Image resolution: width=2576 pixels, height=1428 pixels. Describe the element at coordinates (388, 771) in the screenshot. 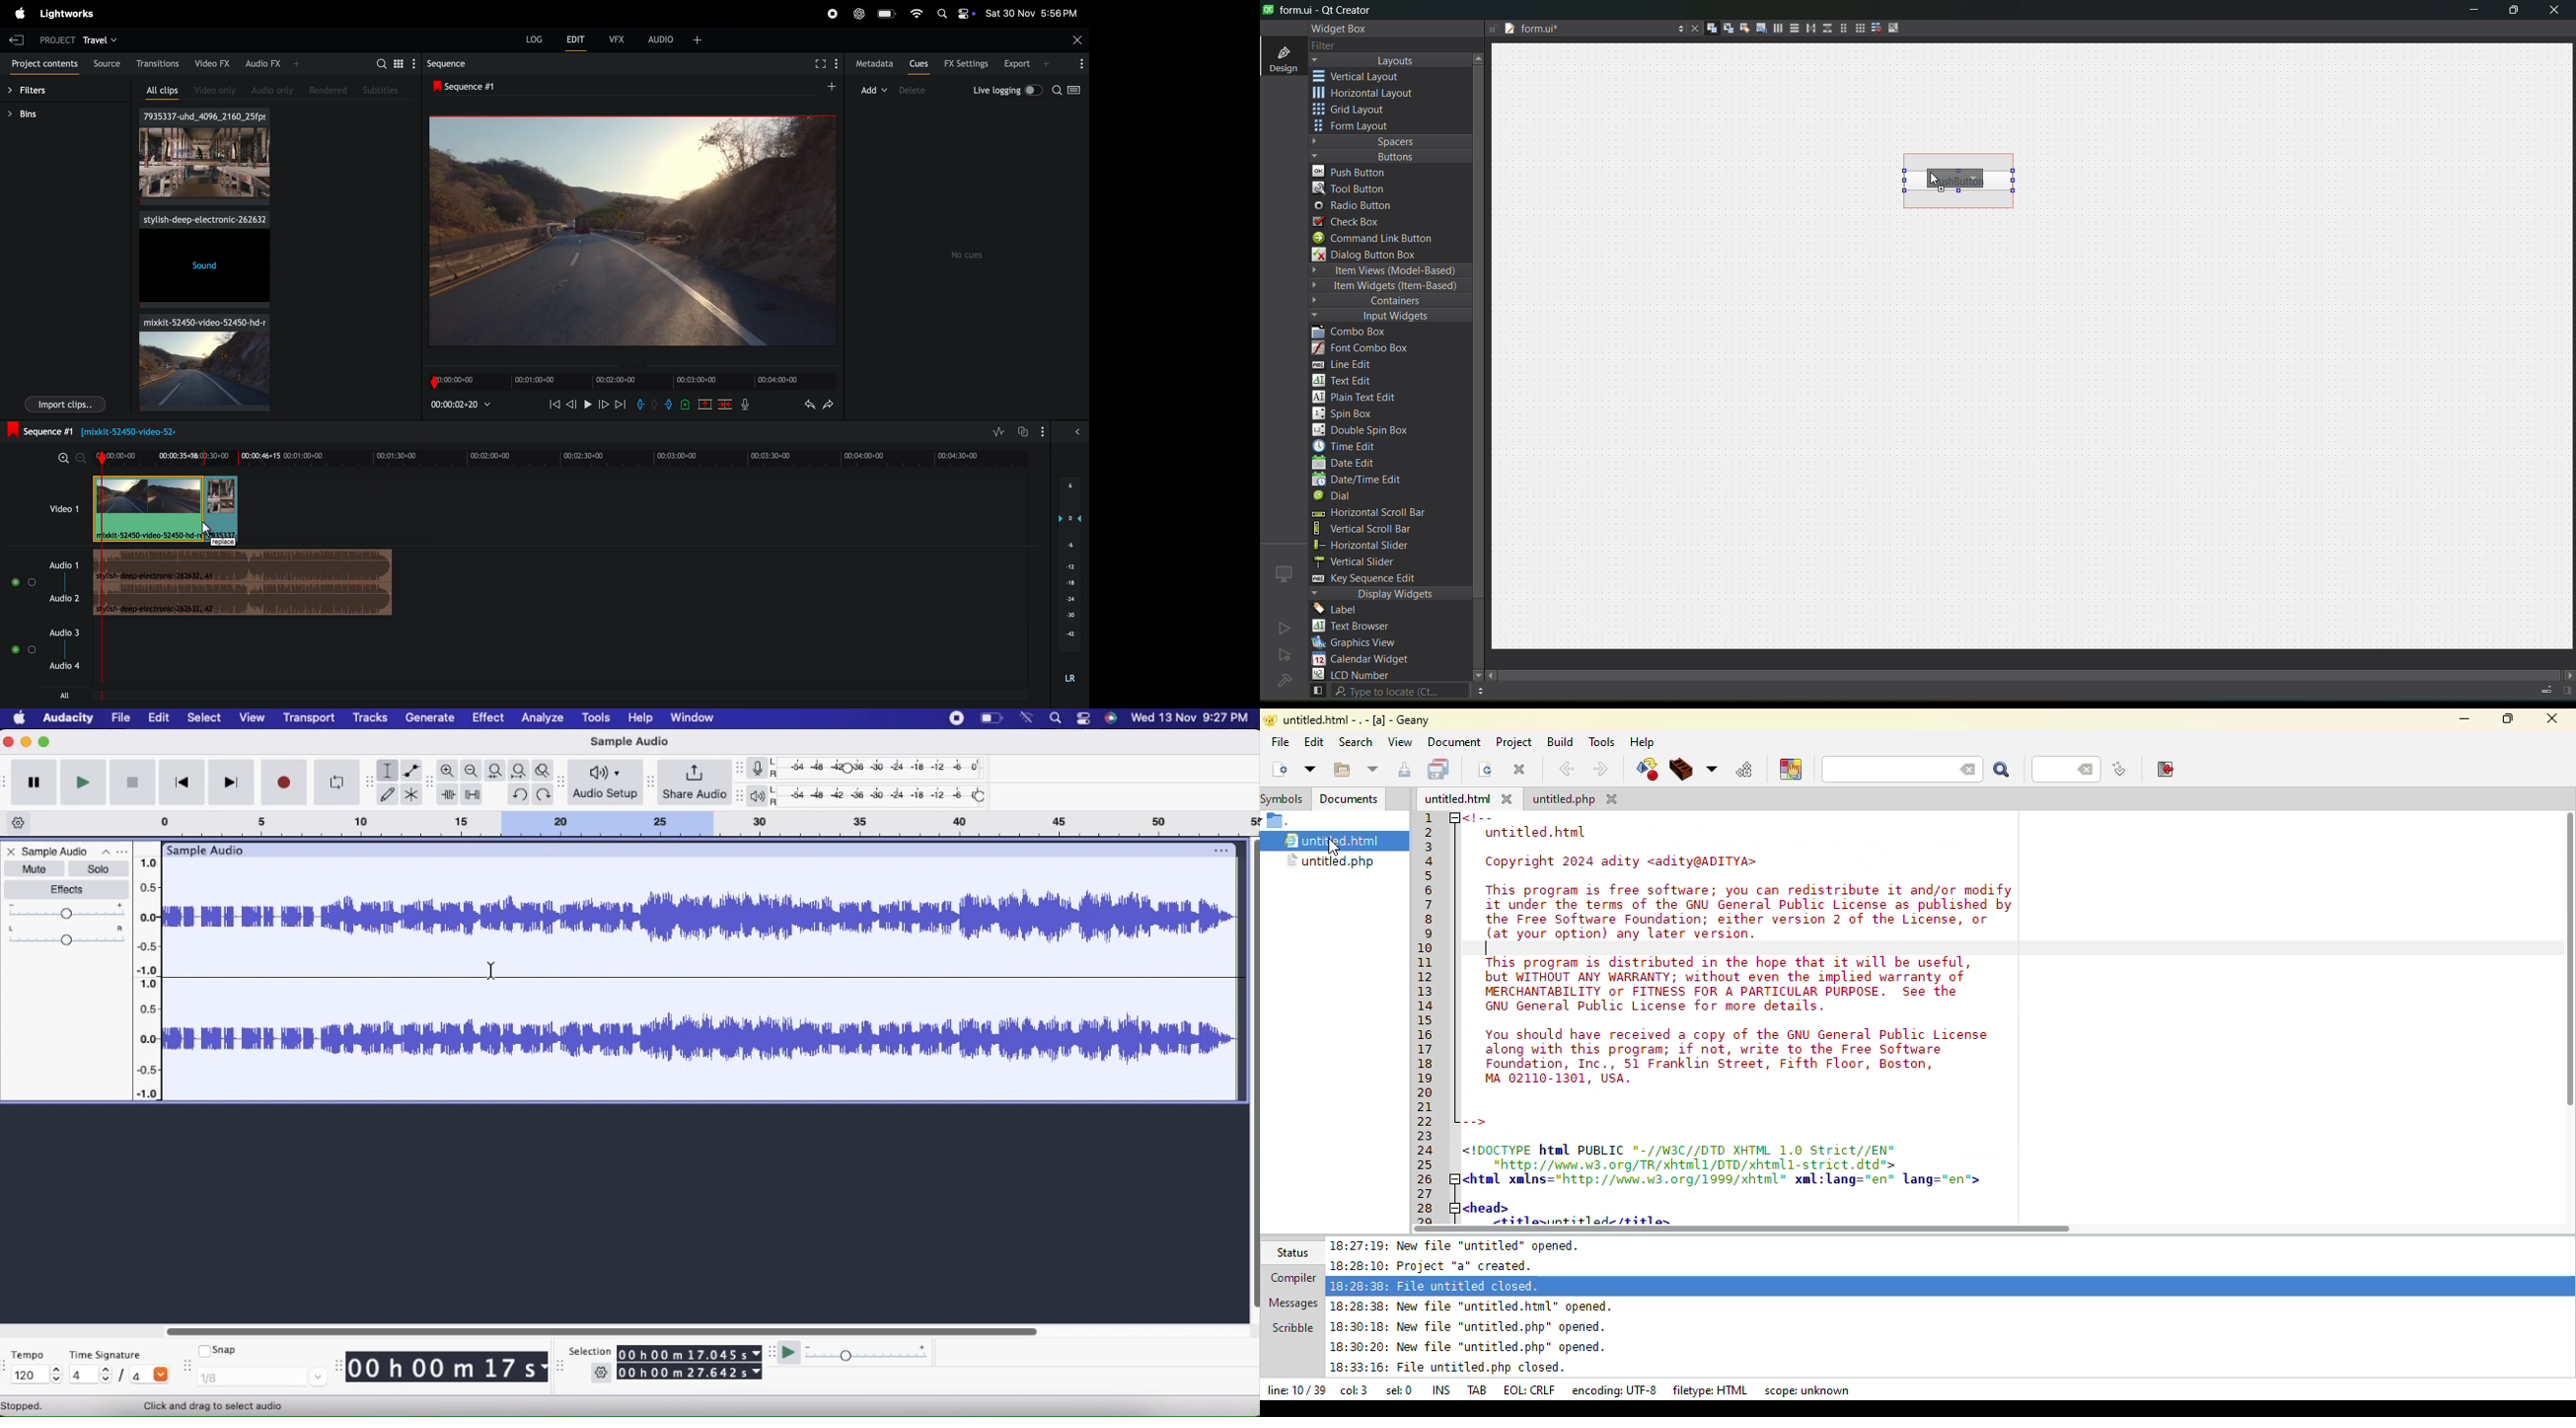

I see `Selection tool` at that location.